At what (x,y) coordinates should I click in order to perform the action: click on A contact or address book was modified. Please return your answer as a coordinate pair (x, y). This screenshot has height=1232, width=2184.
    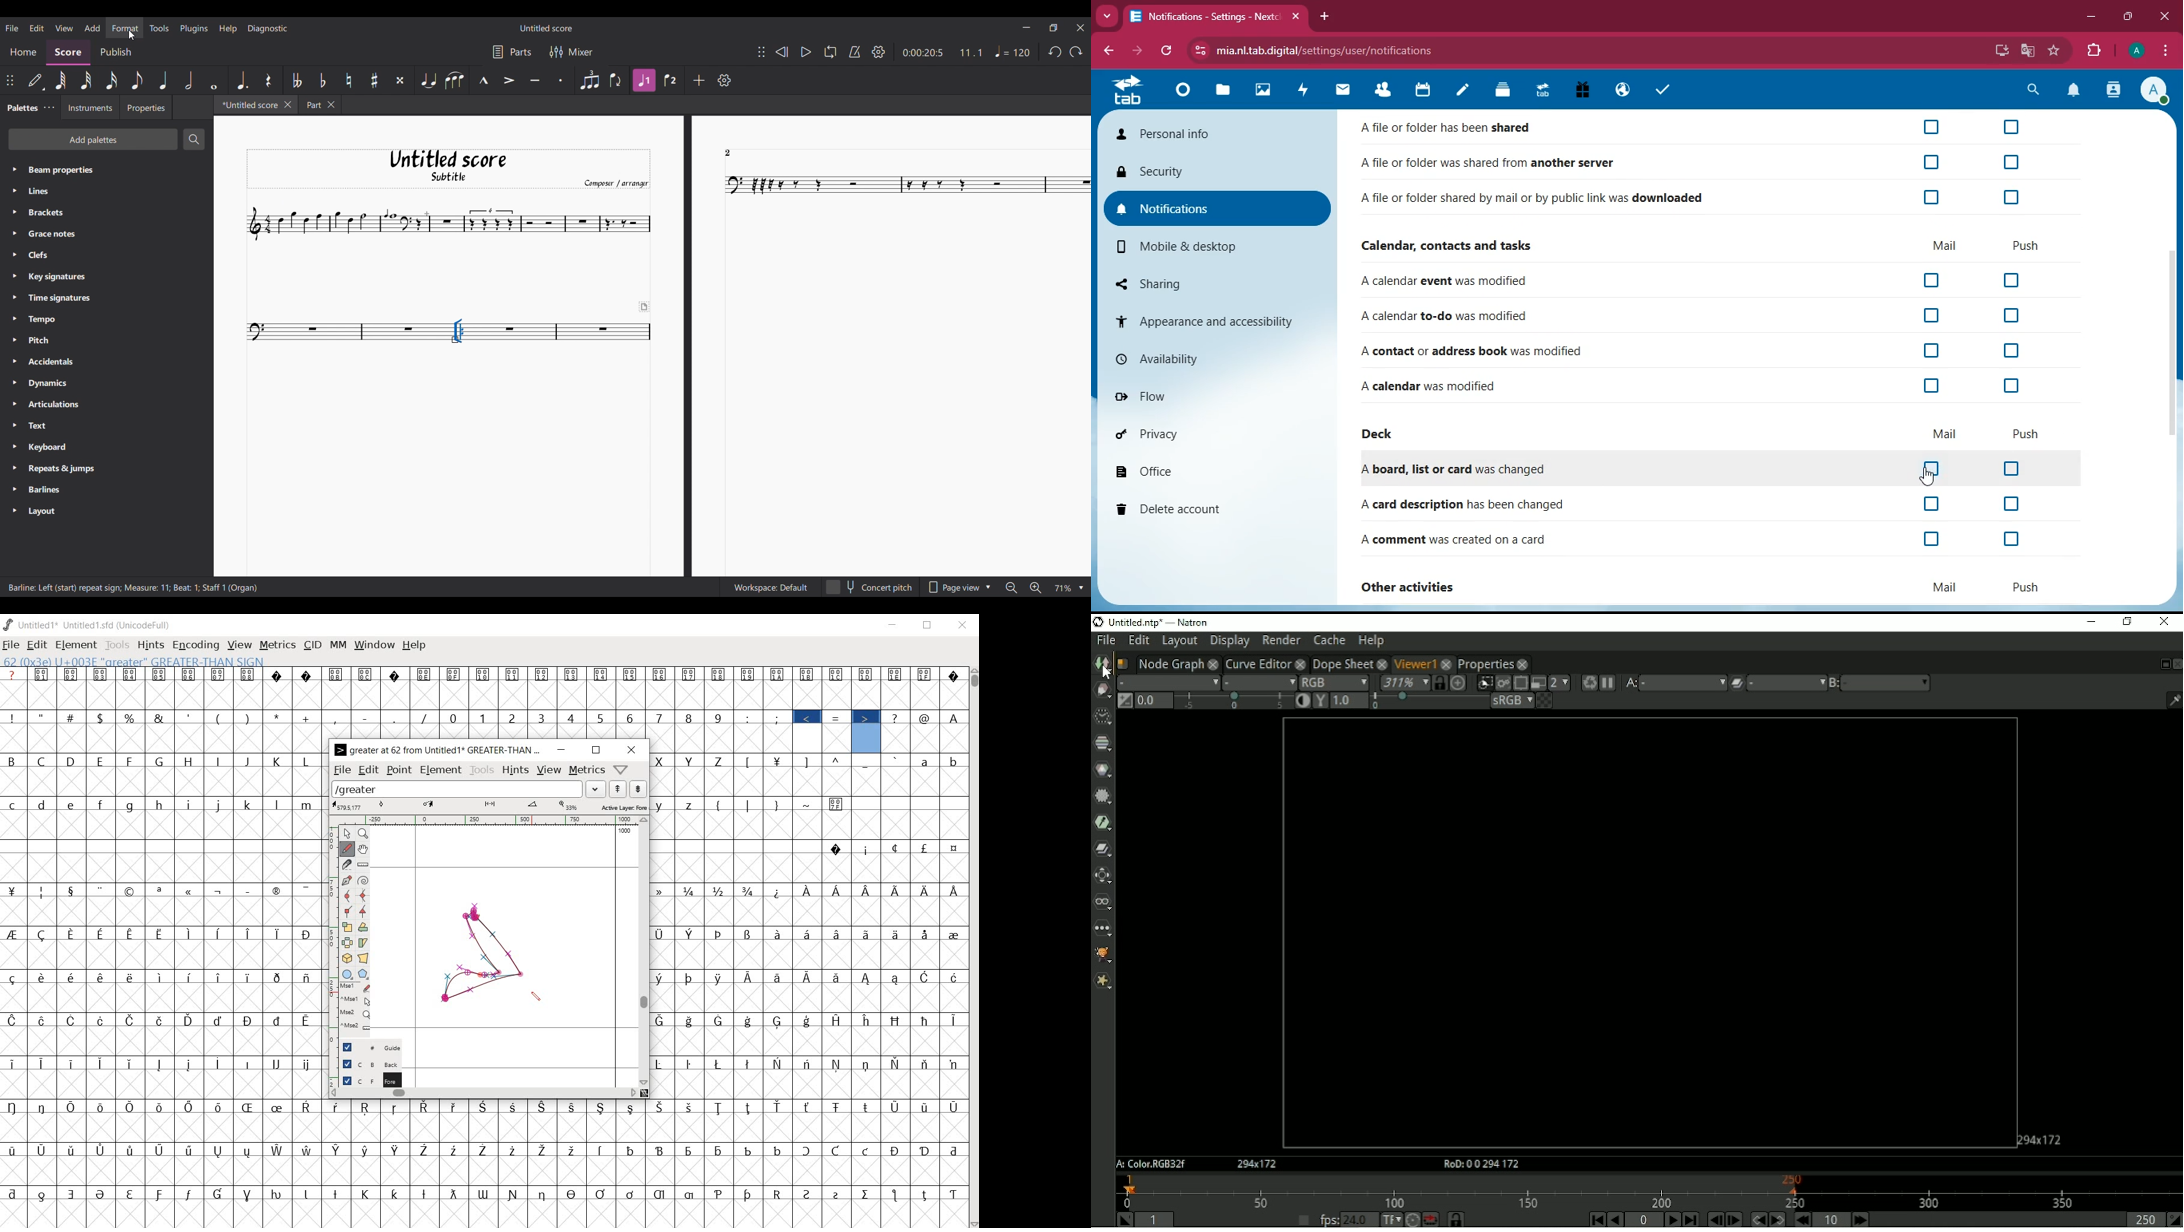
    Looking at the image, I should click on (1478, 349).